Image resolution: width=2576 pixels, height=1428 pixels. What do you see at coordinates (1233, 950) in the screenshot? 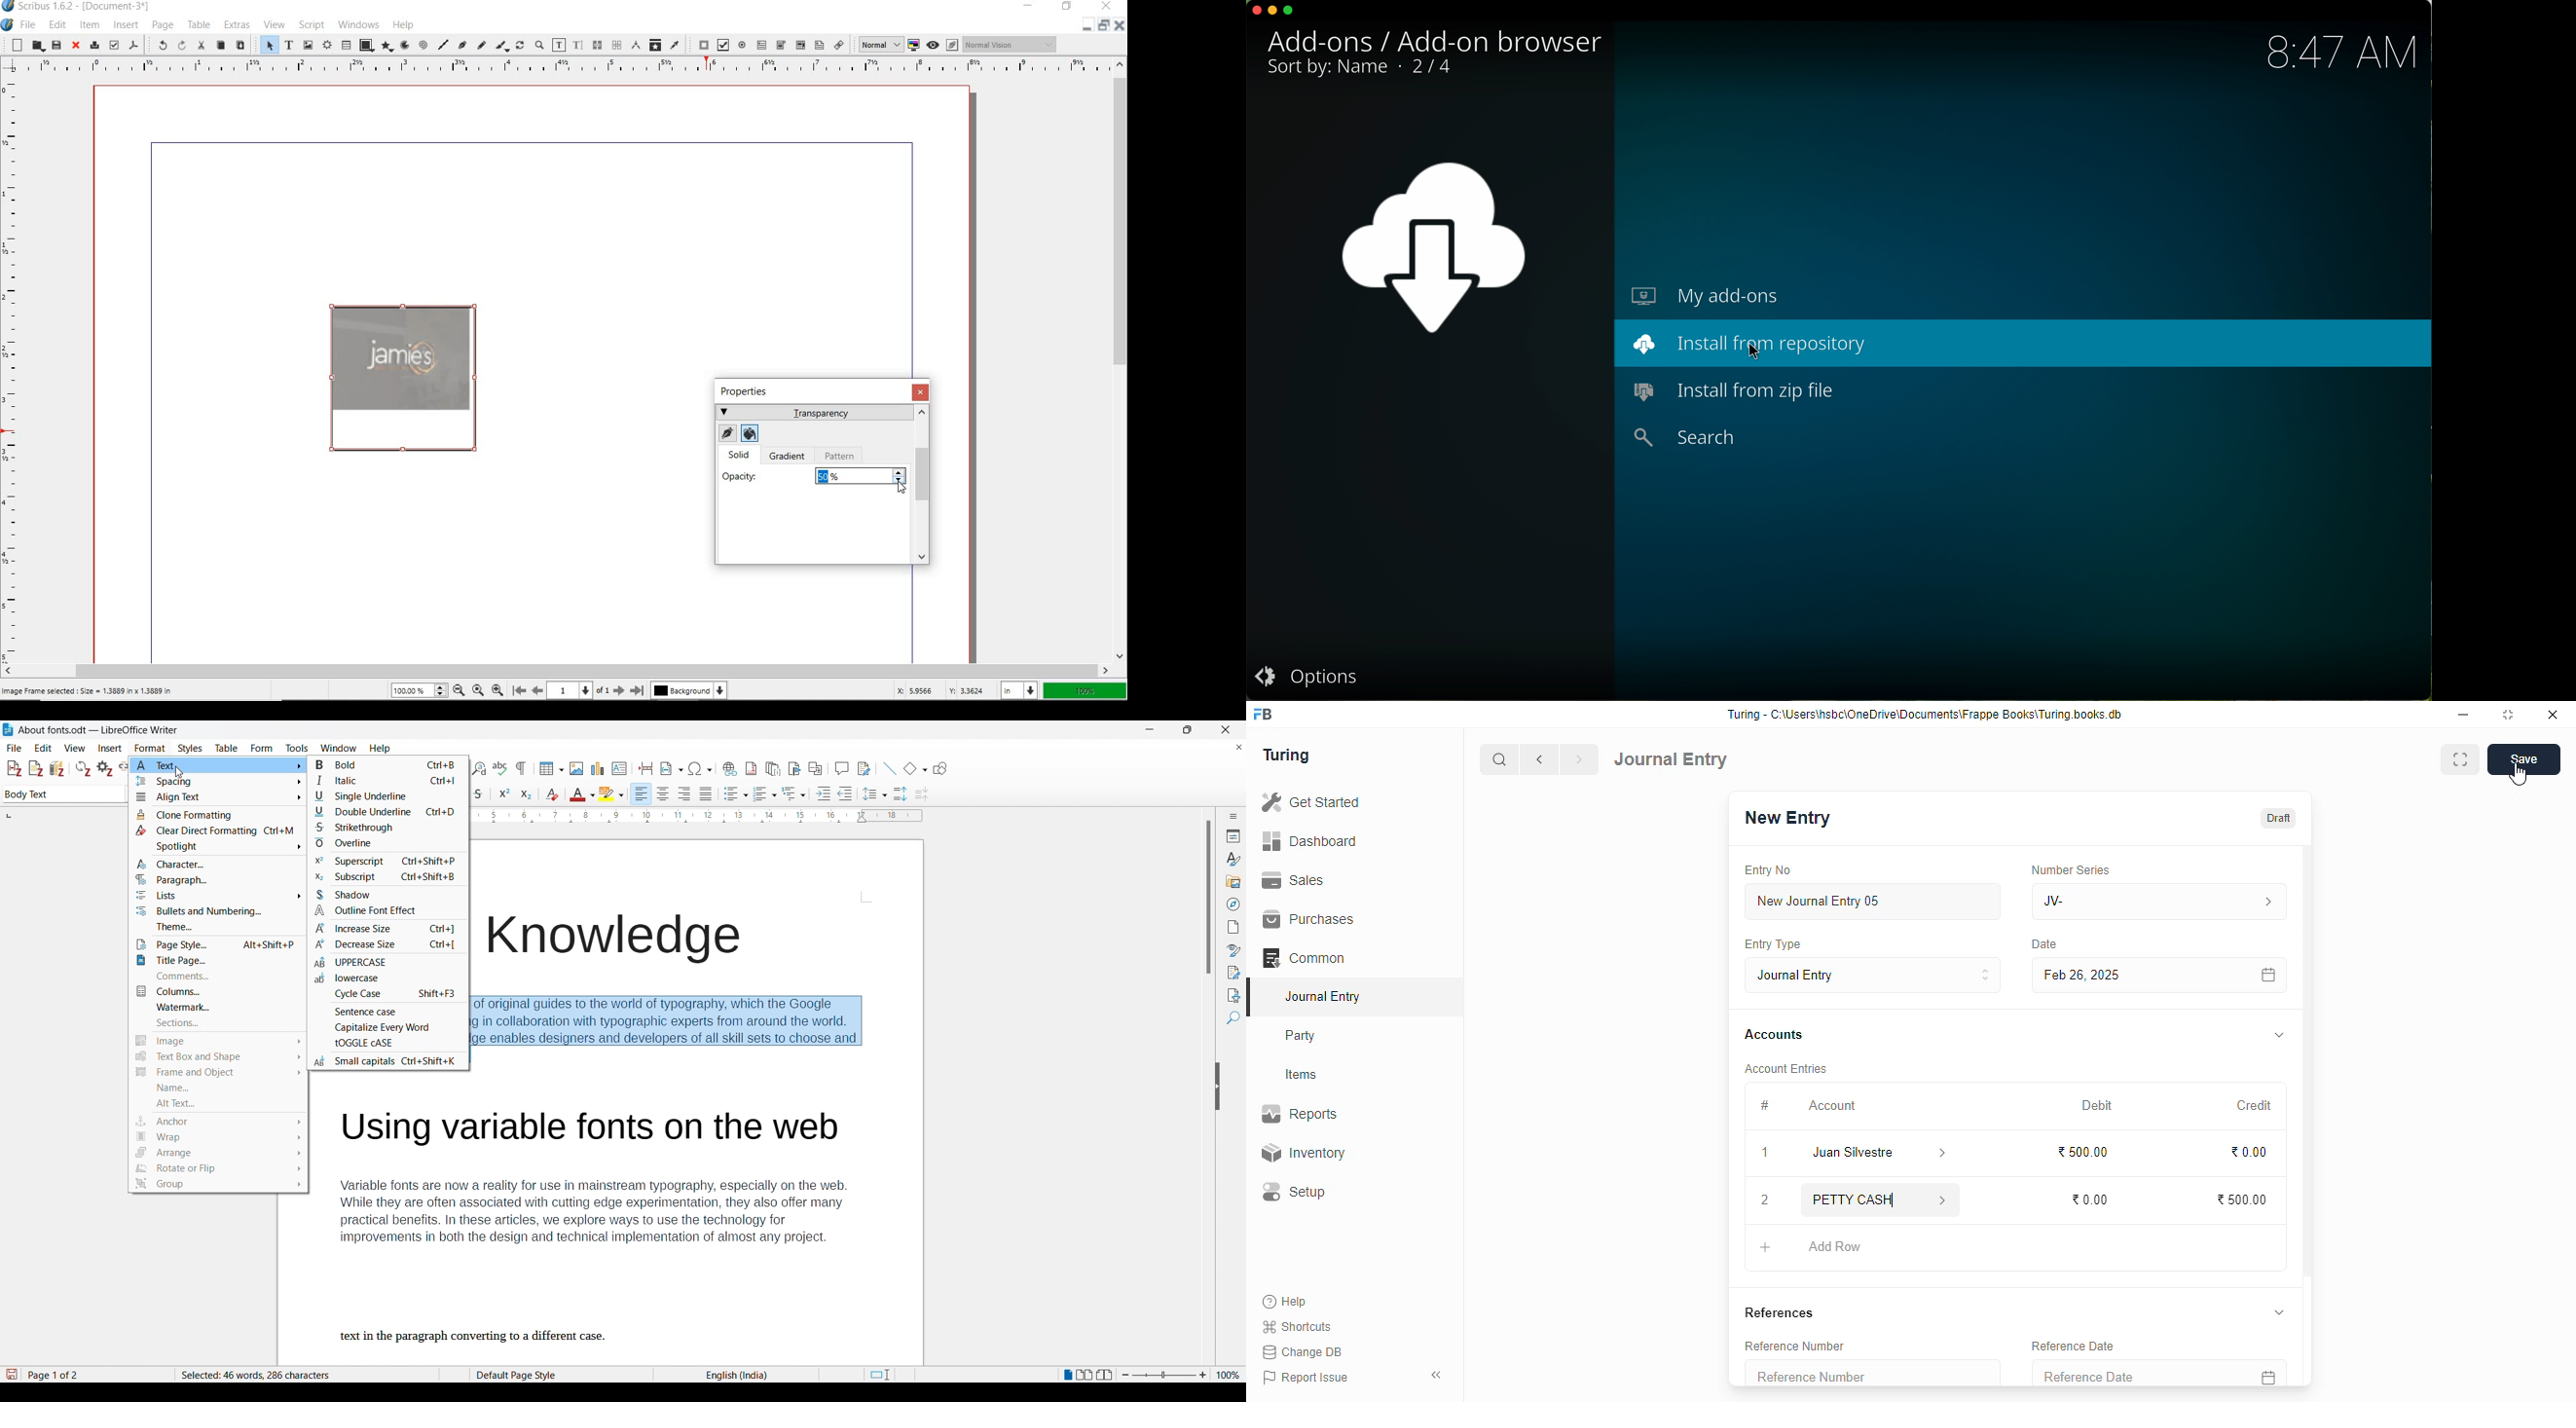
I see `Style inspector` at bounding box center [1233, 950].